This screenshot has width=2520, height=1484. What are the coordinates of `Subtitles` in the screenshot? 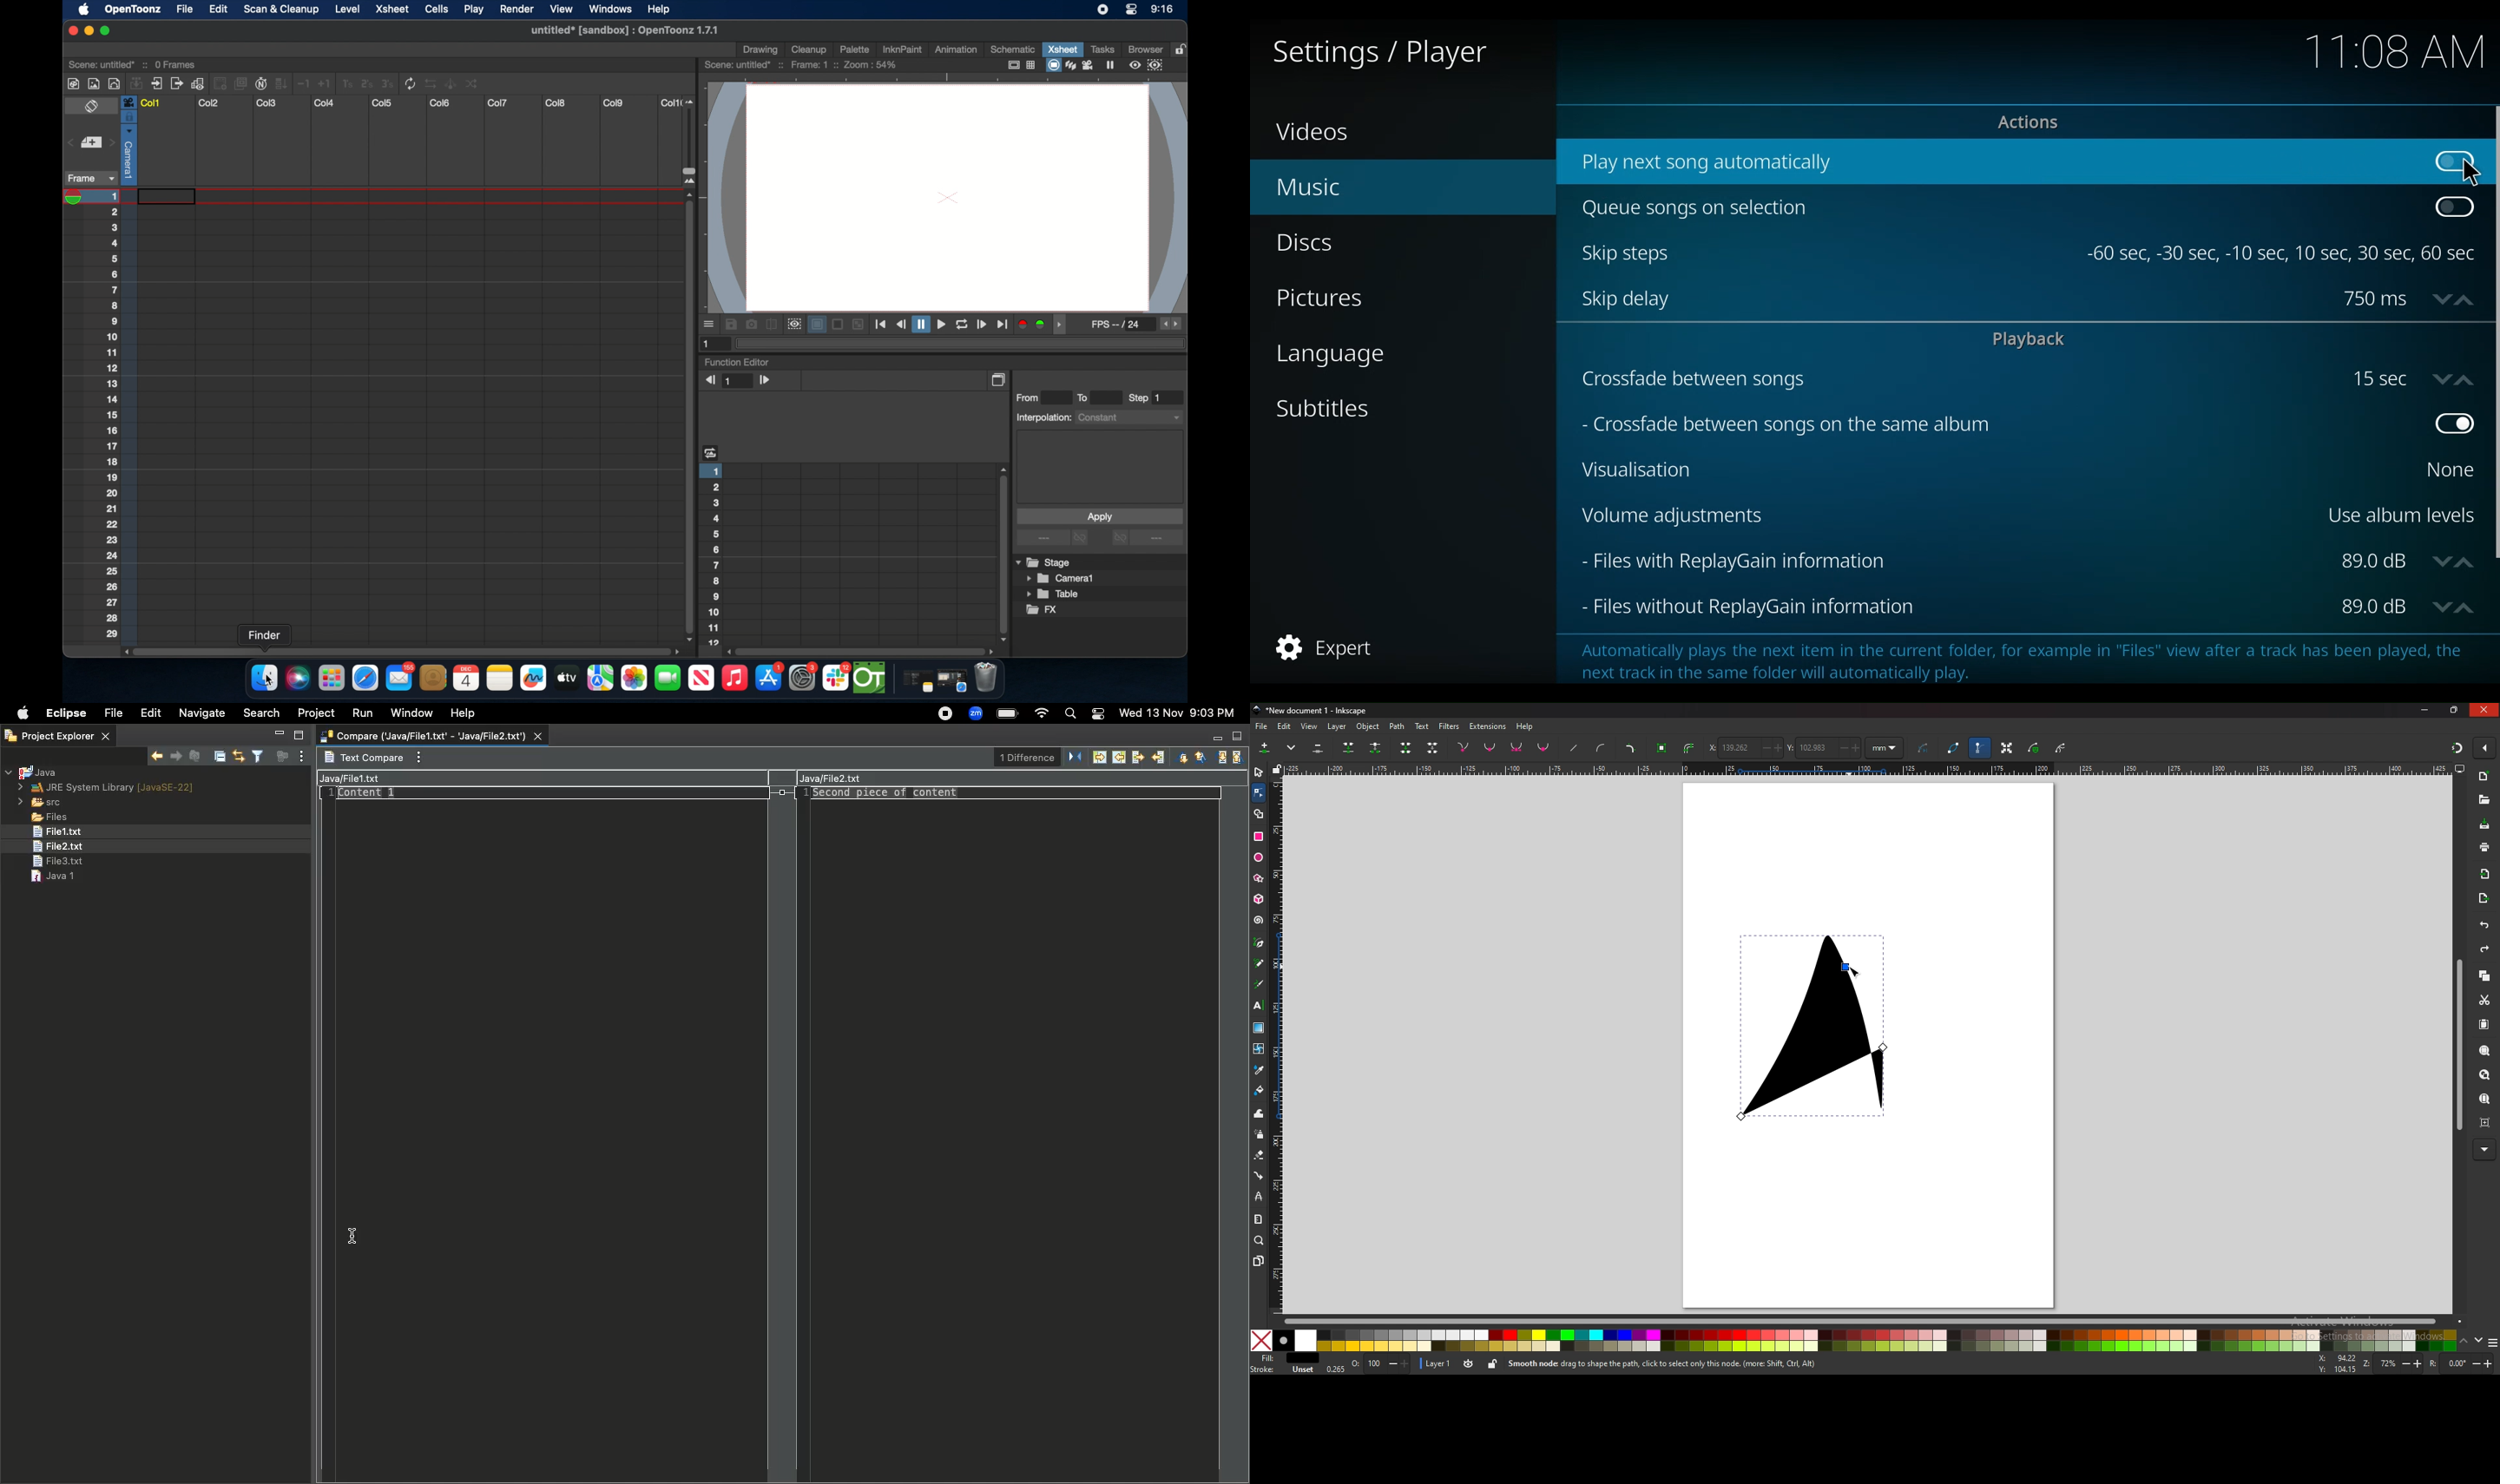 It's located at (1330, 411).